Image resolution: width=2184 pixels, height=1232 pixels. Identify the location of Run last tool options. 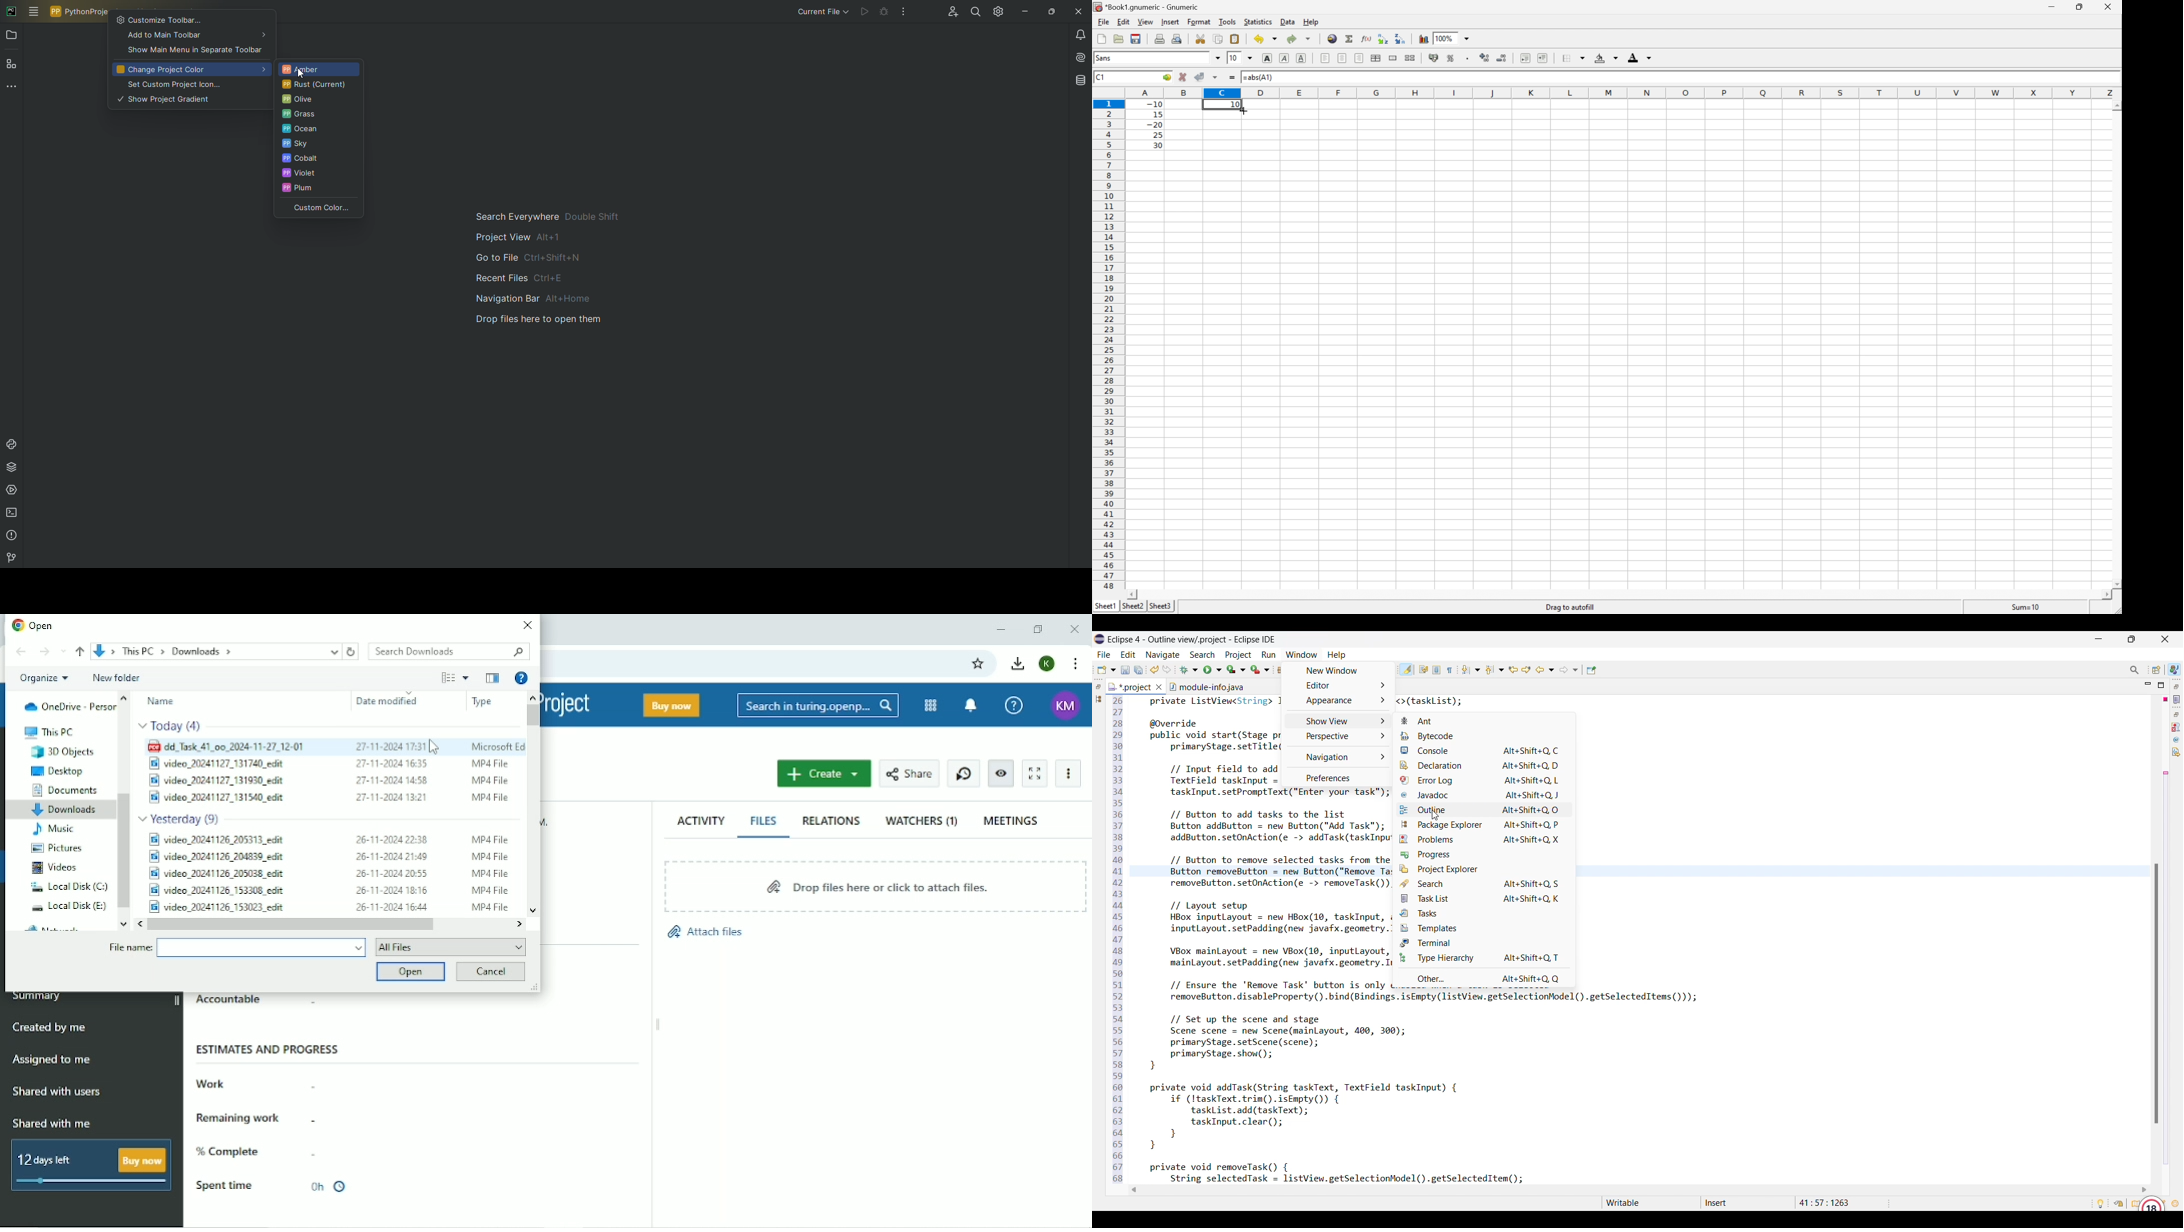
(1260, 669).